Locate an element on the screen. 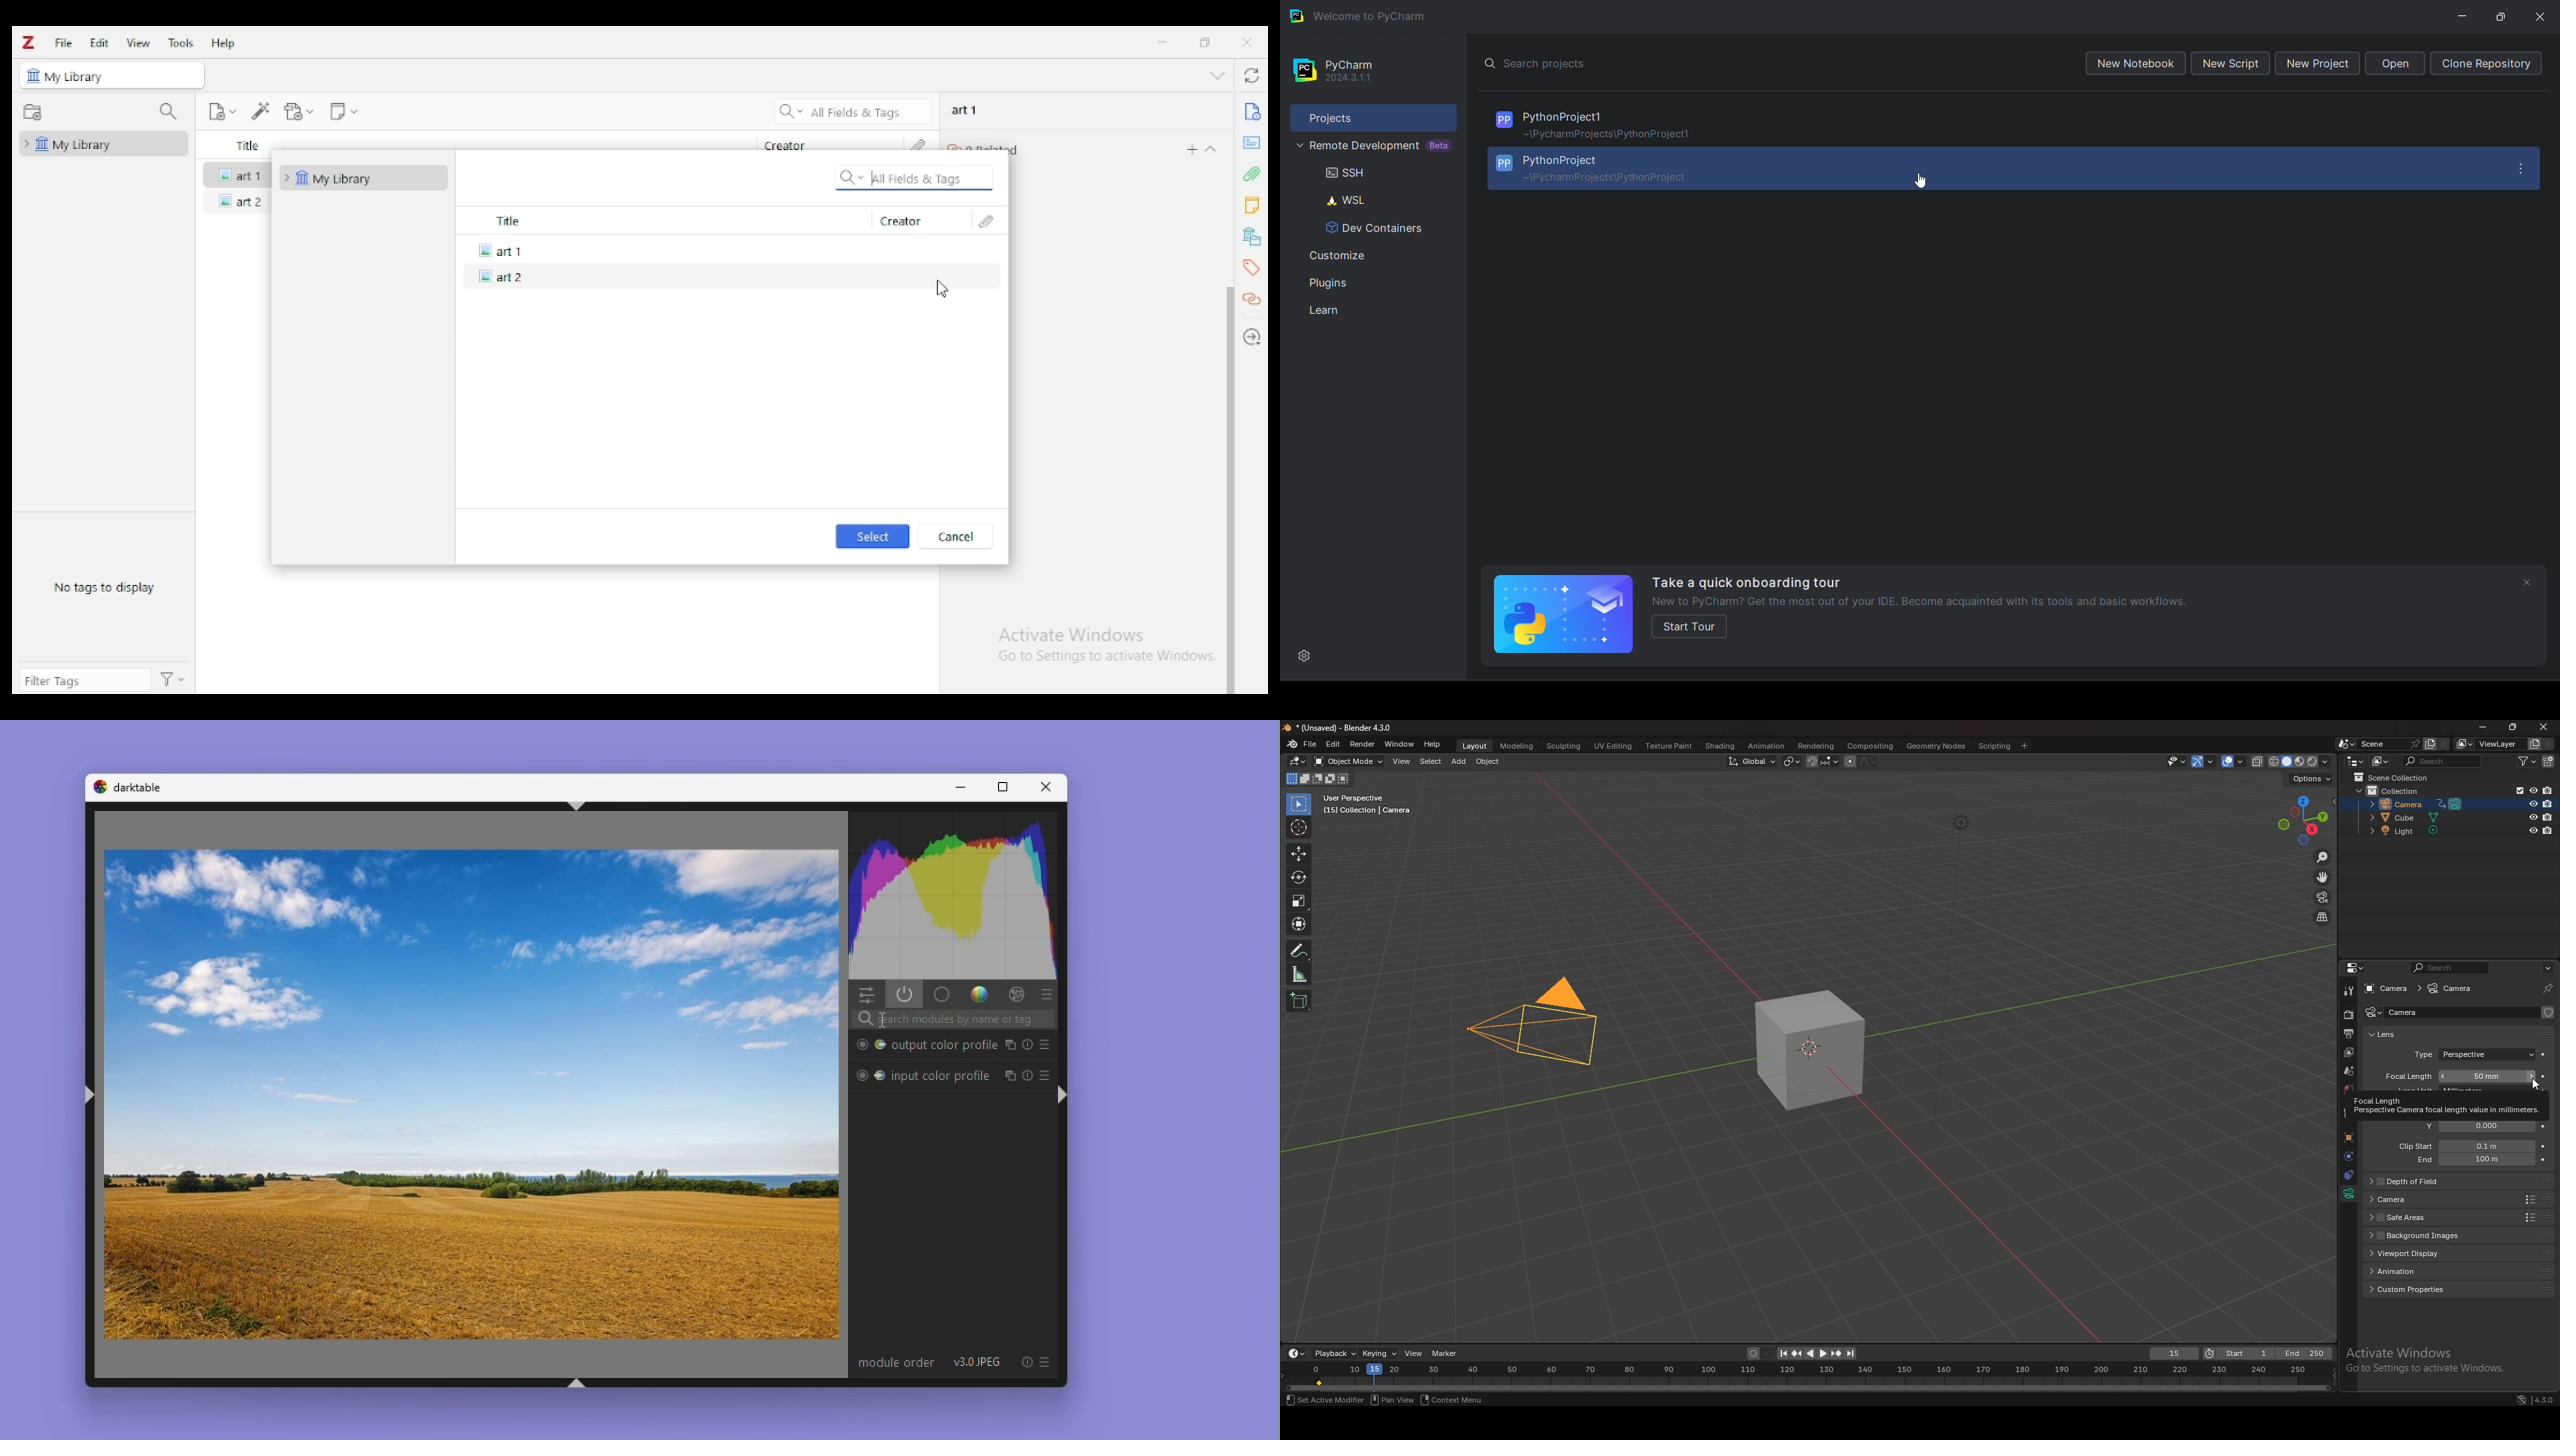  creator is located at coordinates (919, 221).